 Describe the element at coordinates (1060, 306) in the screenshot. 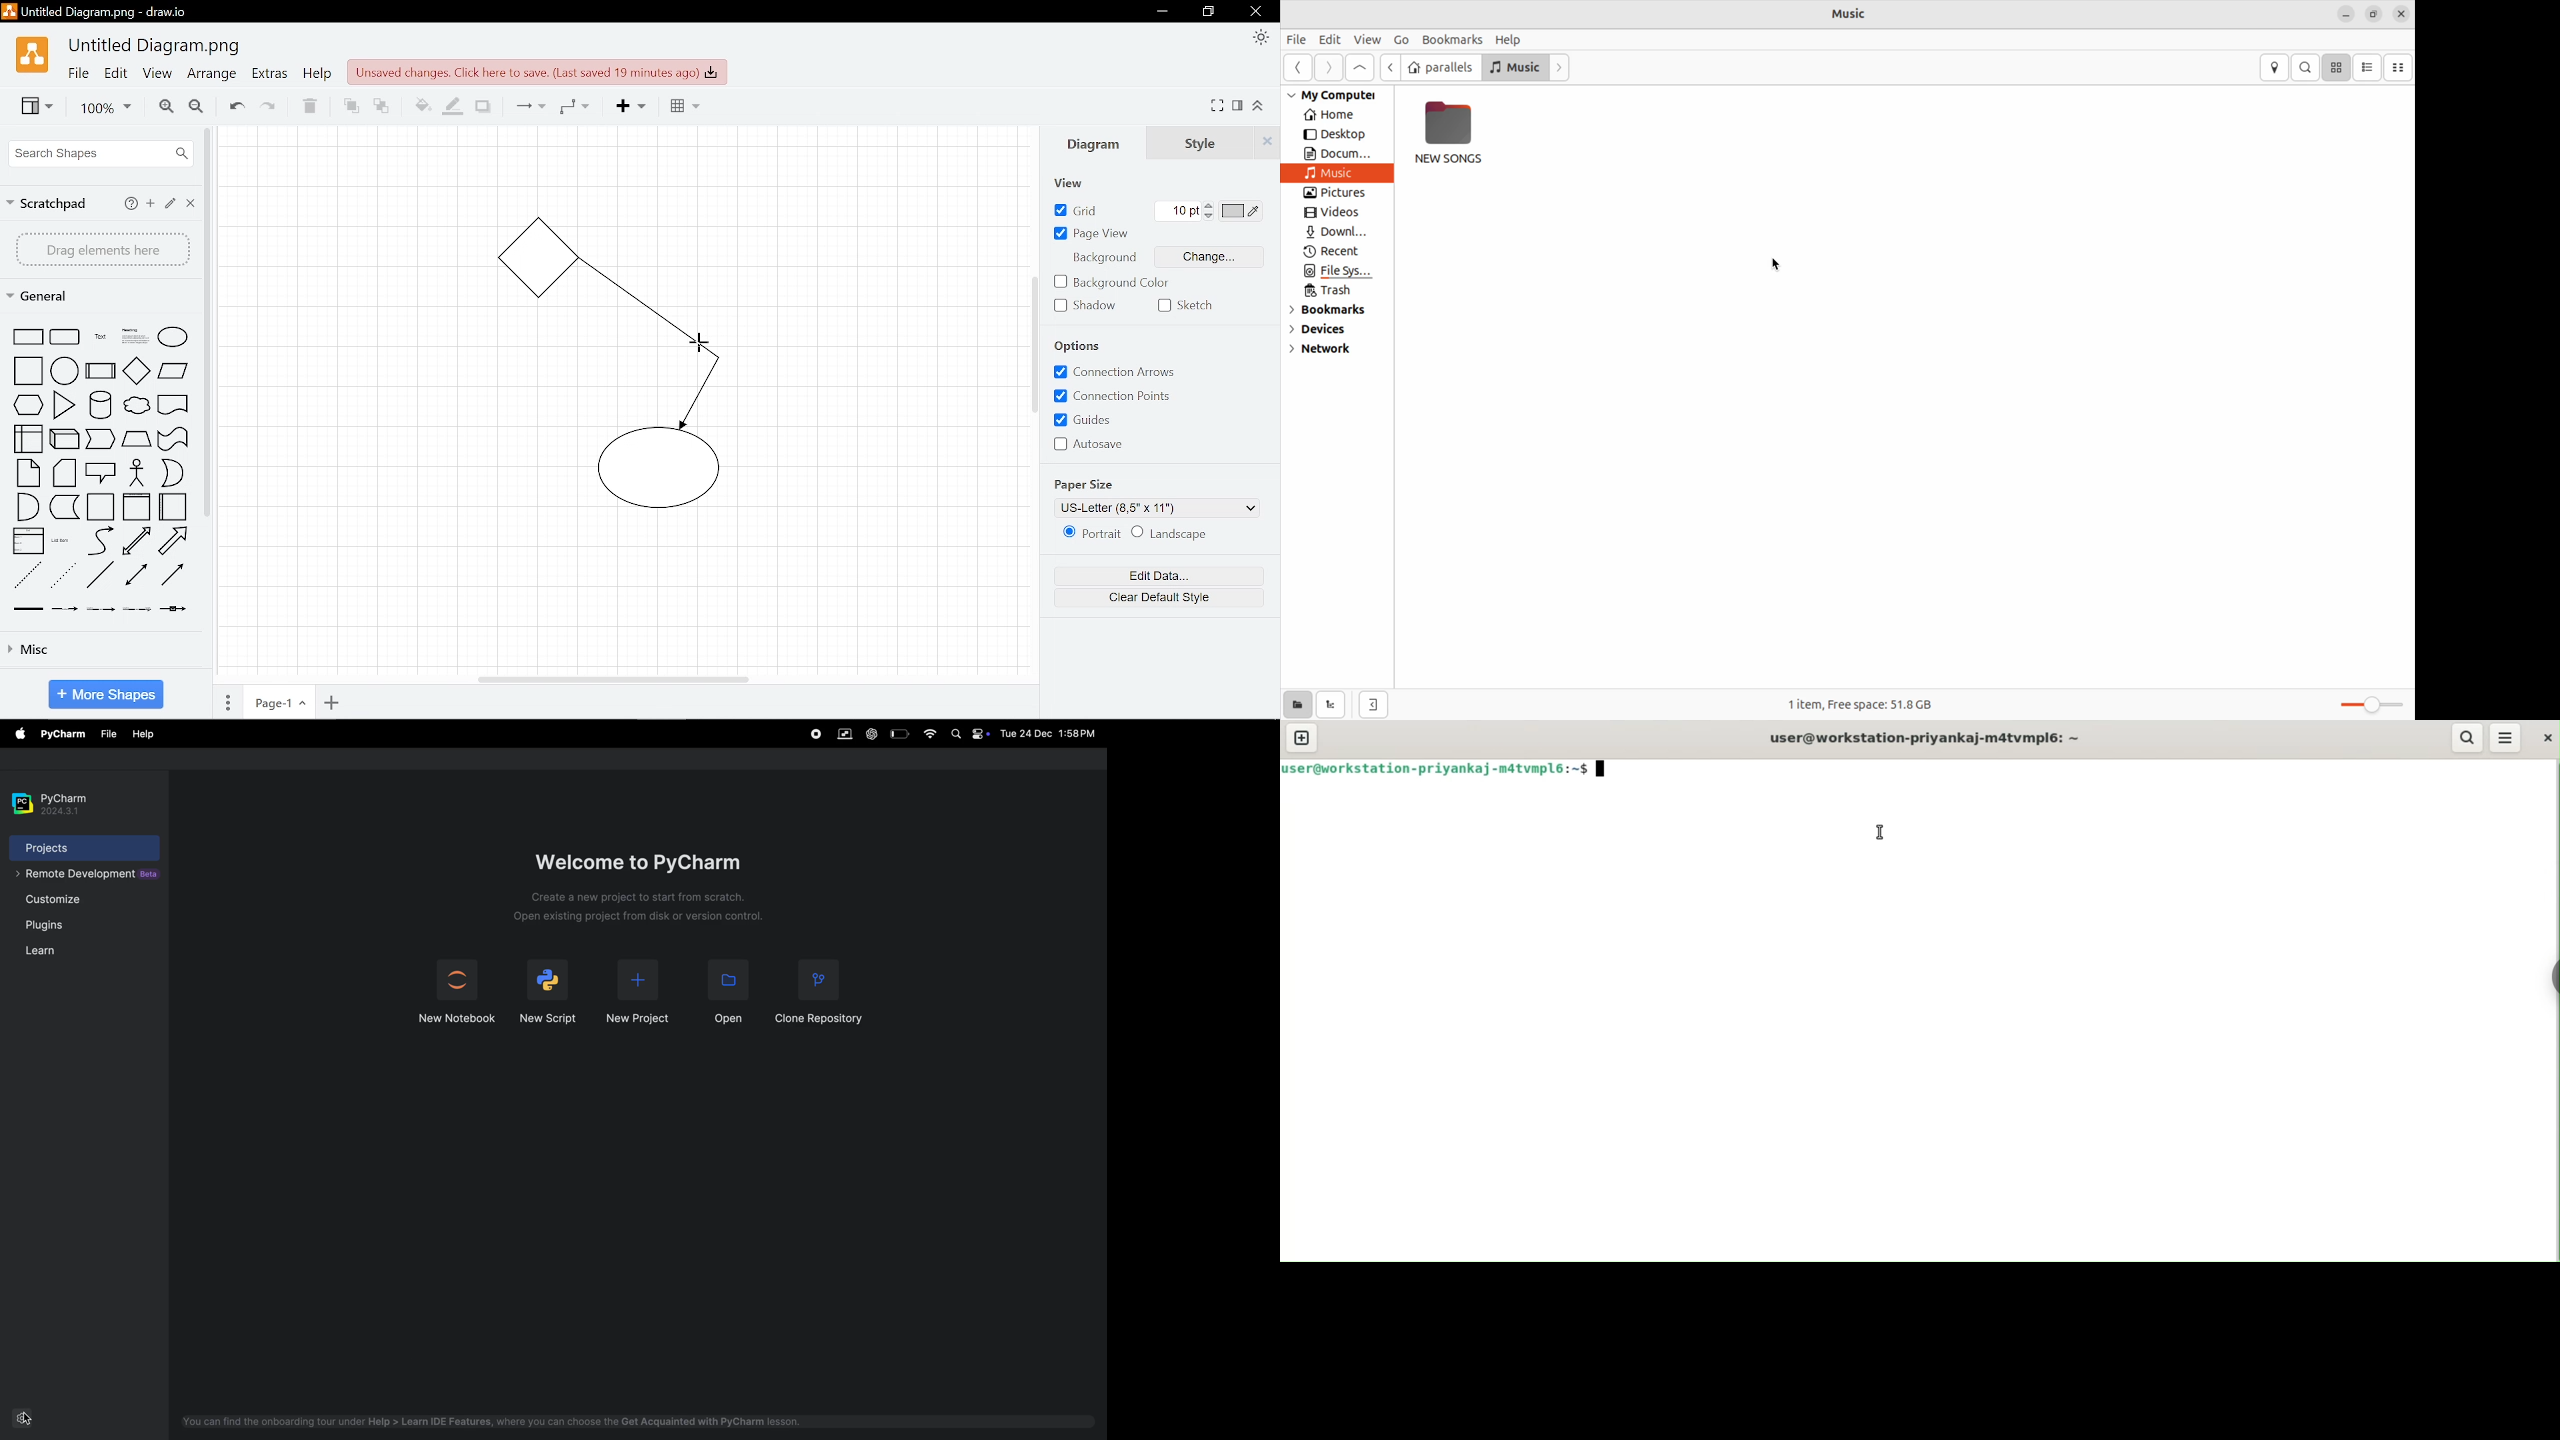

I see `checkbox` at that location.